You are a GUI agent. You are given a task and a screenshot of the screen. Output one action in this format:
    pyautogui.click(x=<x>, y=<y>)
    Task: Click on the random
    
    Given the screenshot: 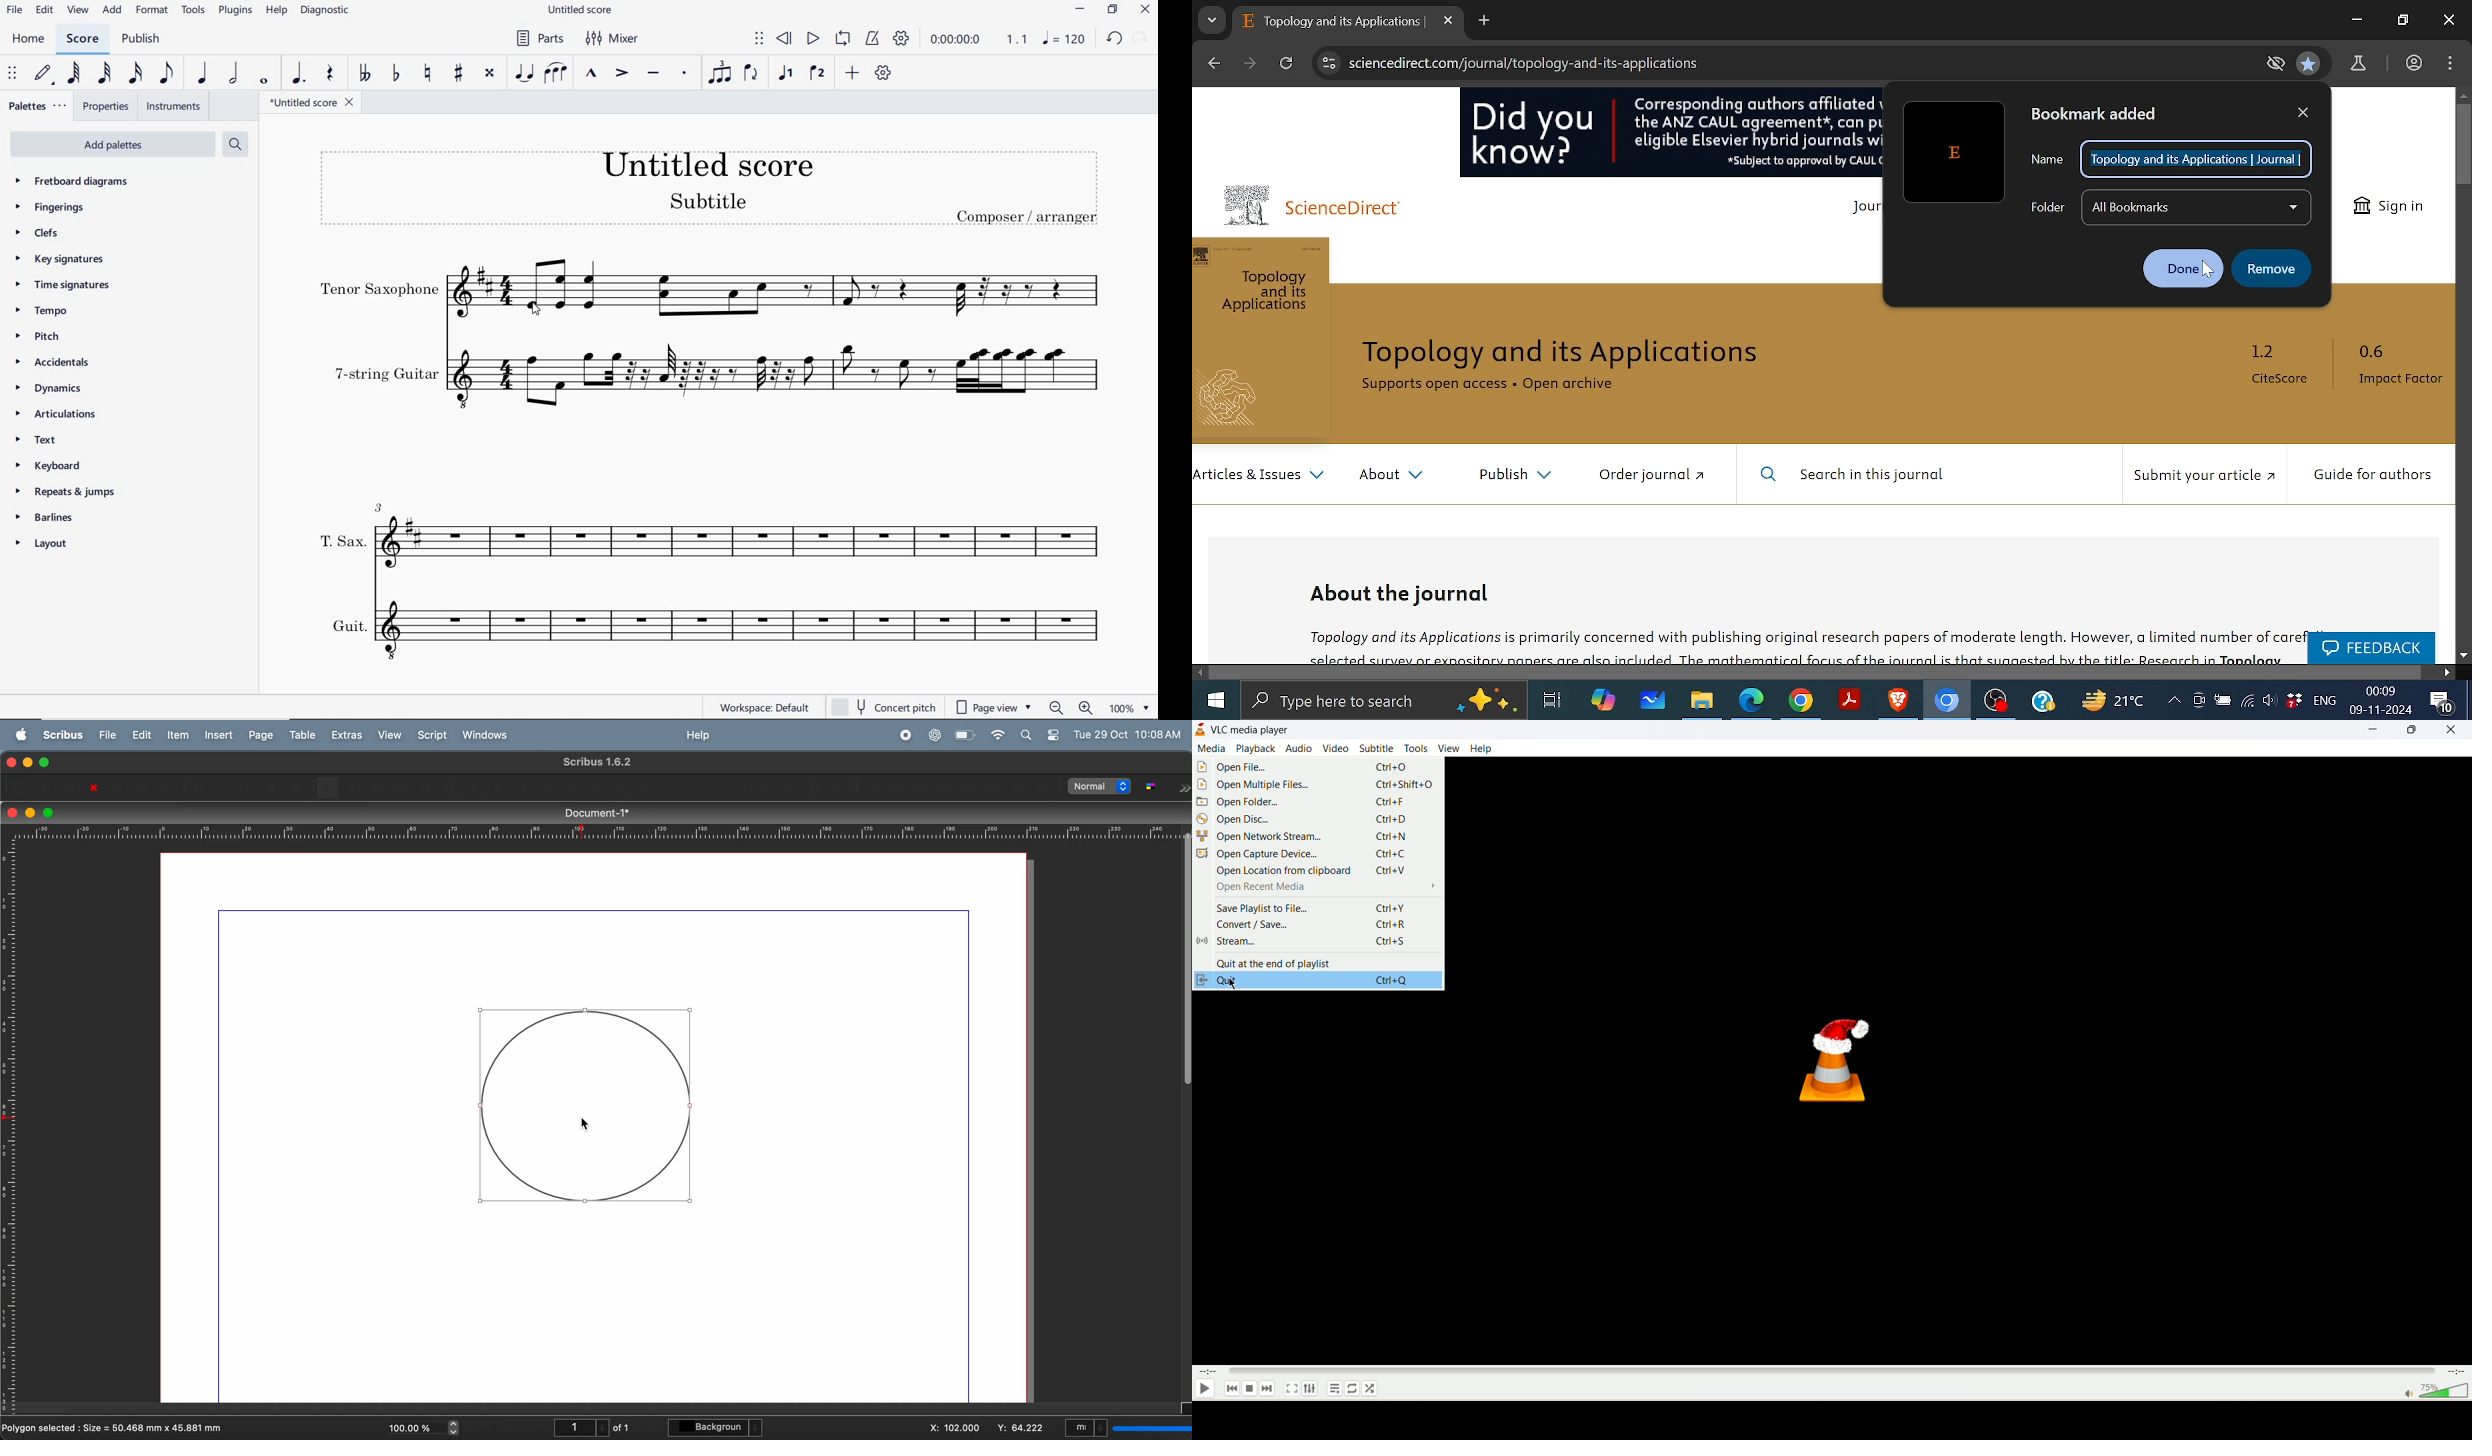 What is the action you would take?
    pyautogui.click(x=1370, y=1389)
    